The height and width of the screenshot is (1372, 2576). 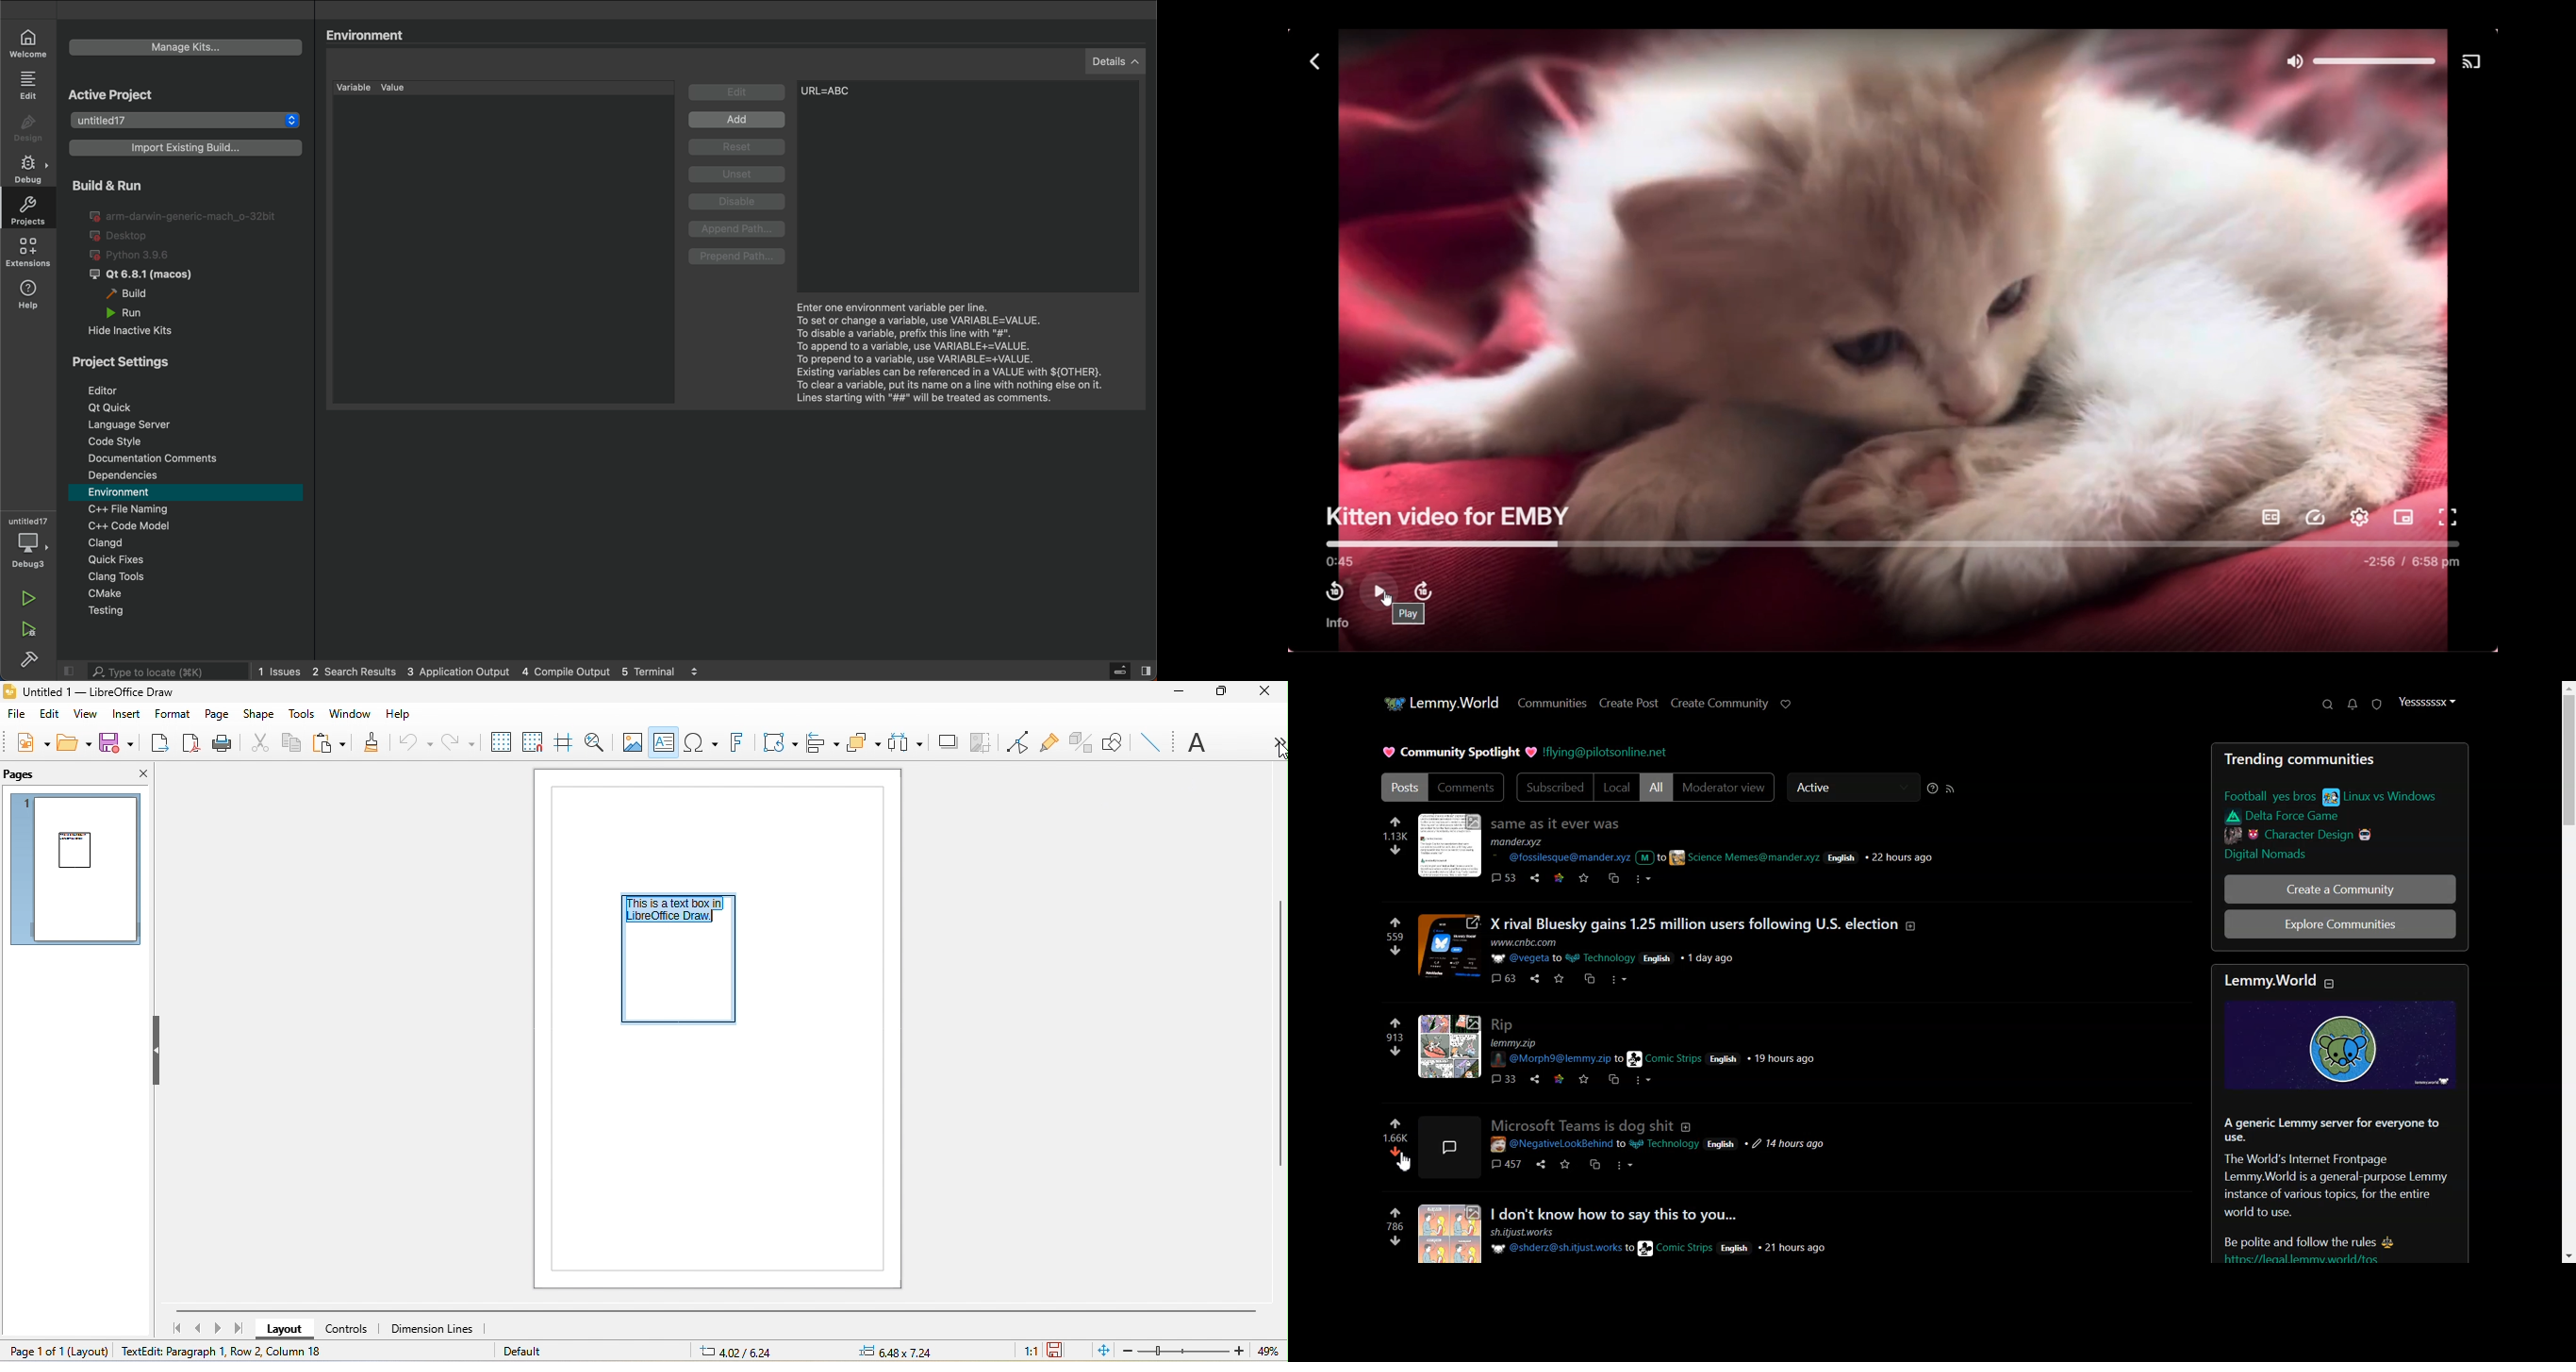 I want to click on close, so click(x=1264, y=694).